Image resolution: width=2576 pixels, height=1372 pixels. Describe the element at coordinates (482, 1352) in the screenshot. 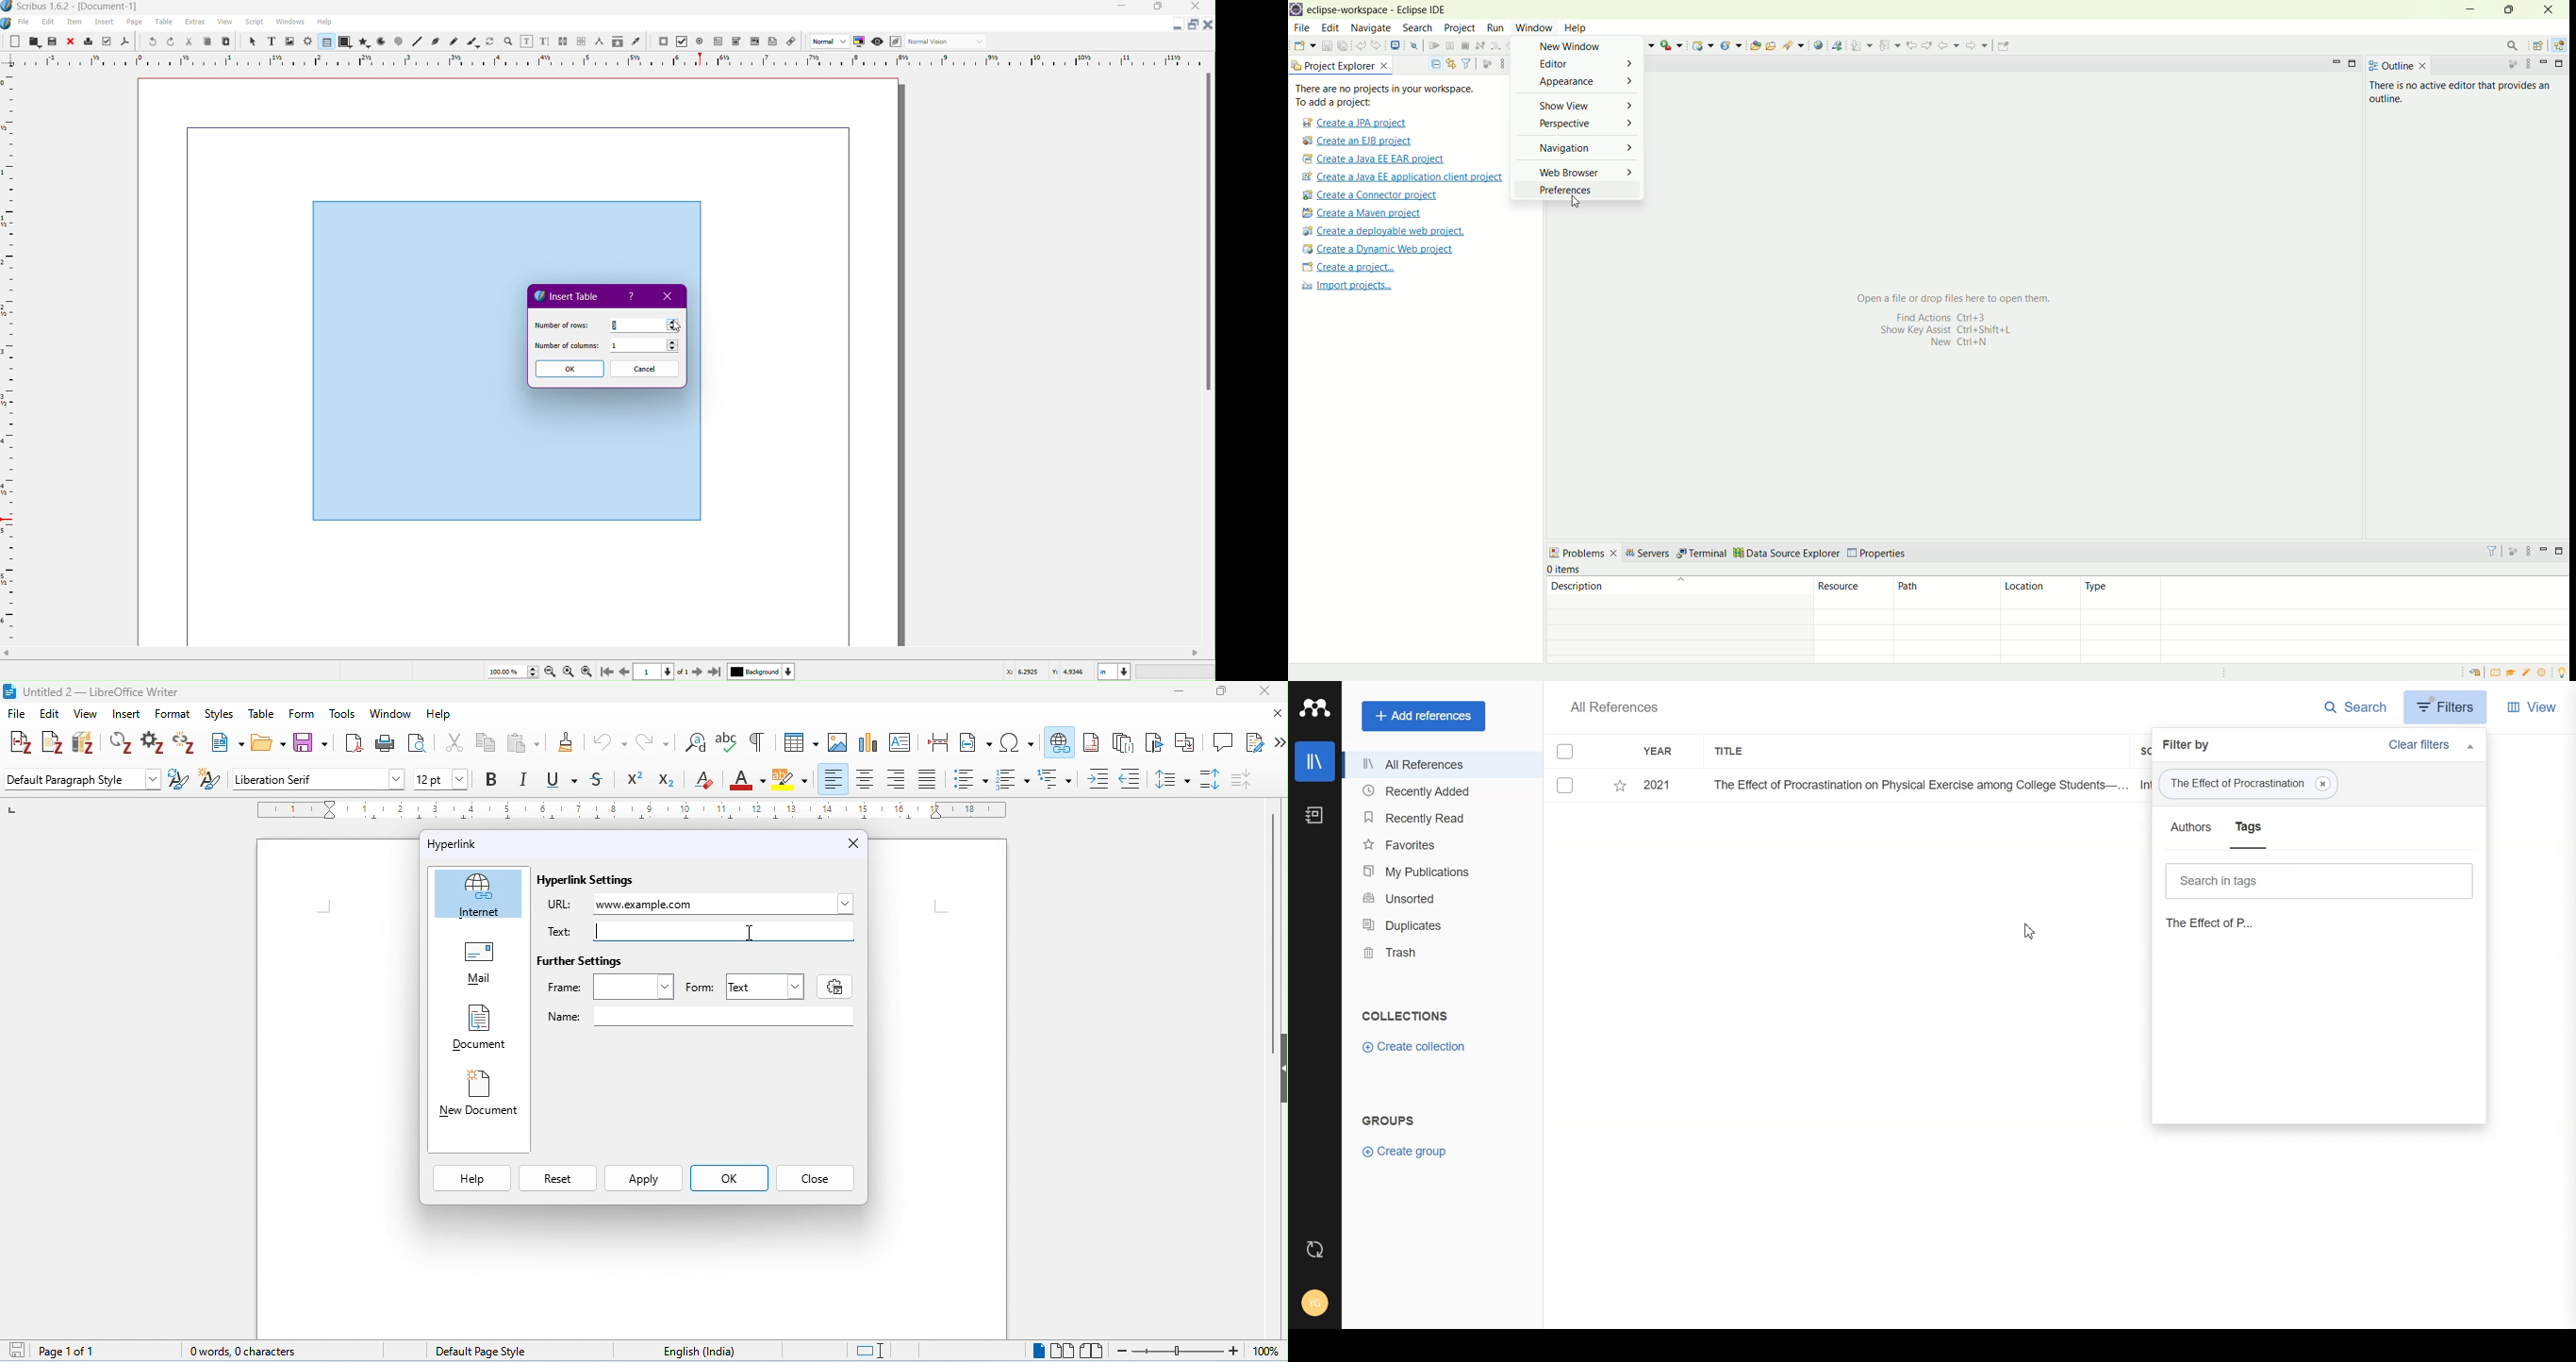

I see `default page style` at that location.